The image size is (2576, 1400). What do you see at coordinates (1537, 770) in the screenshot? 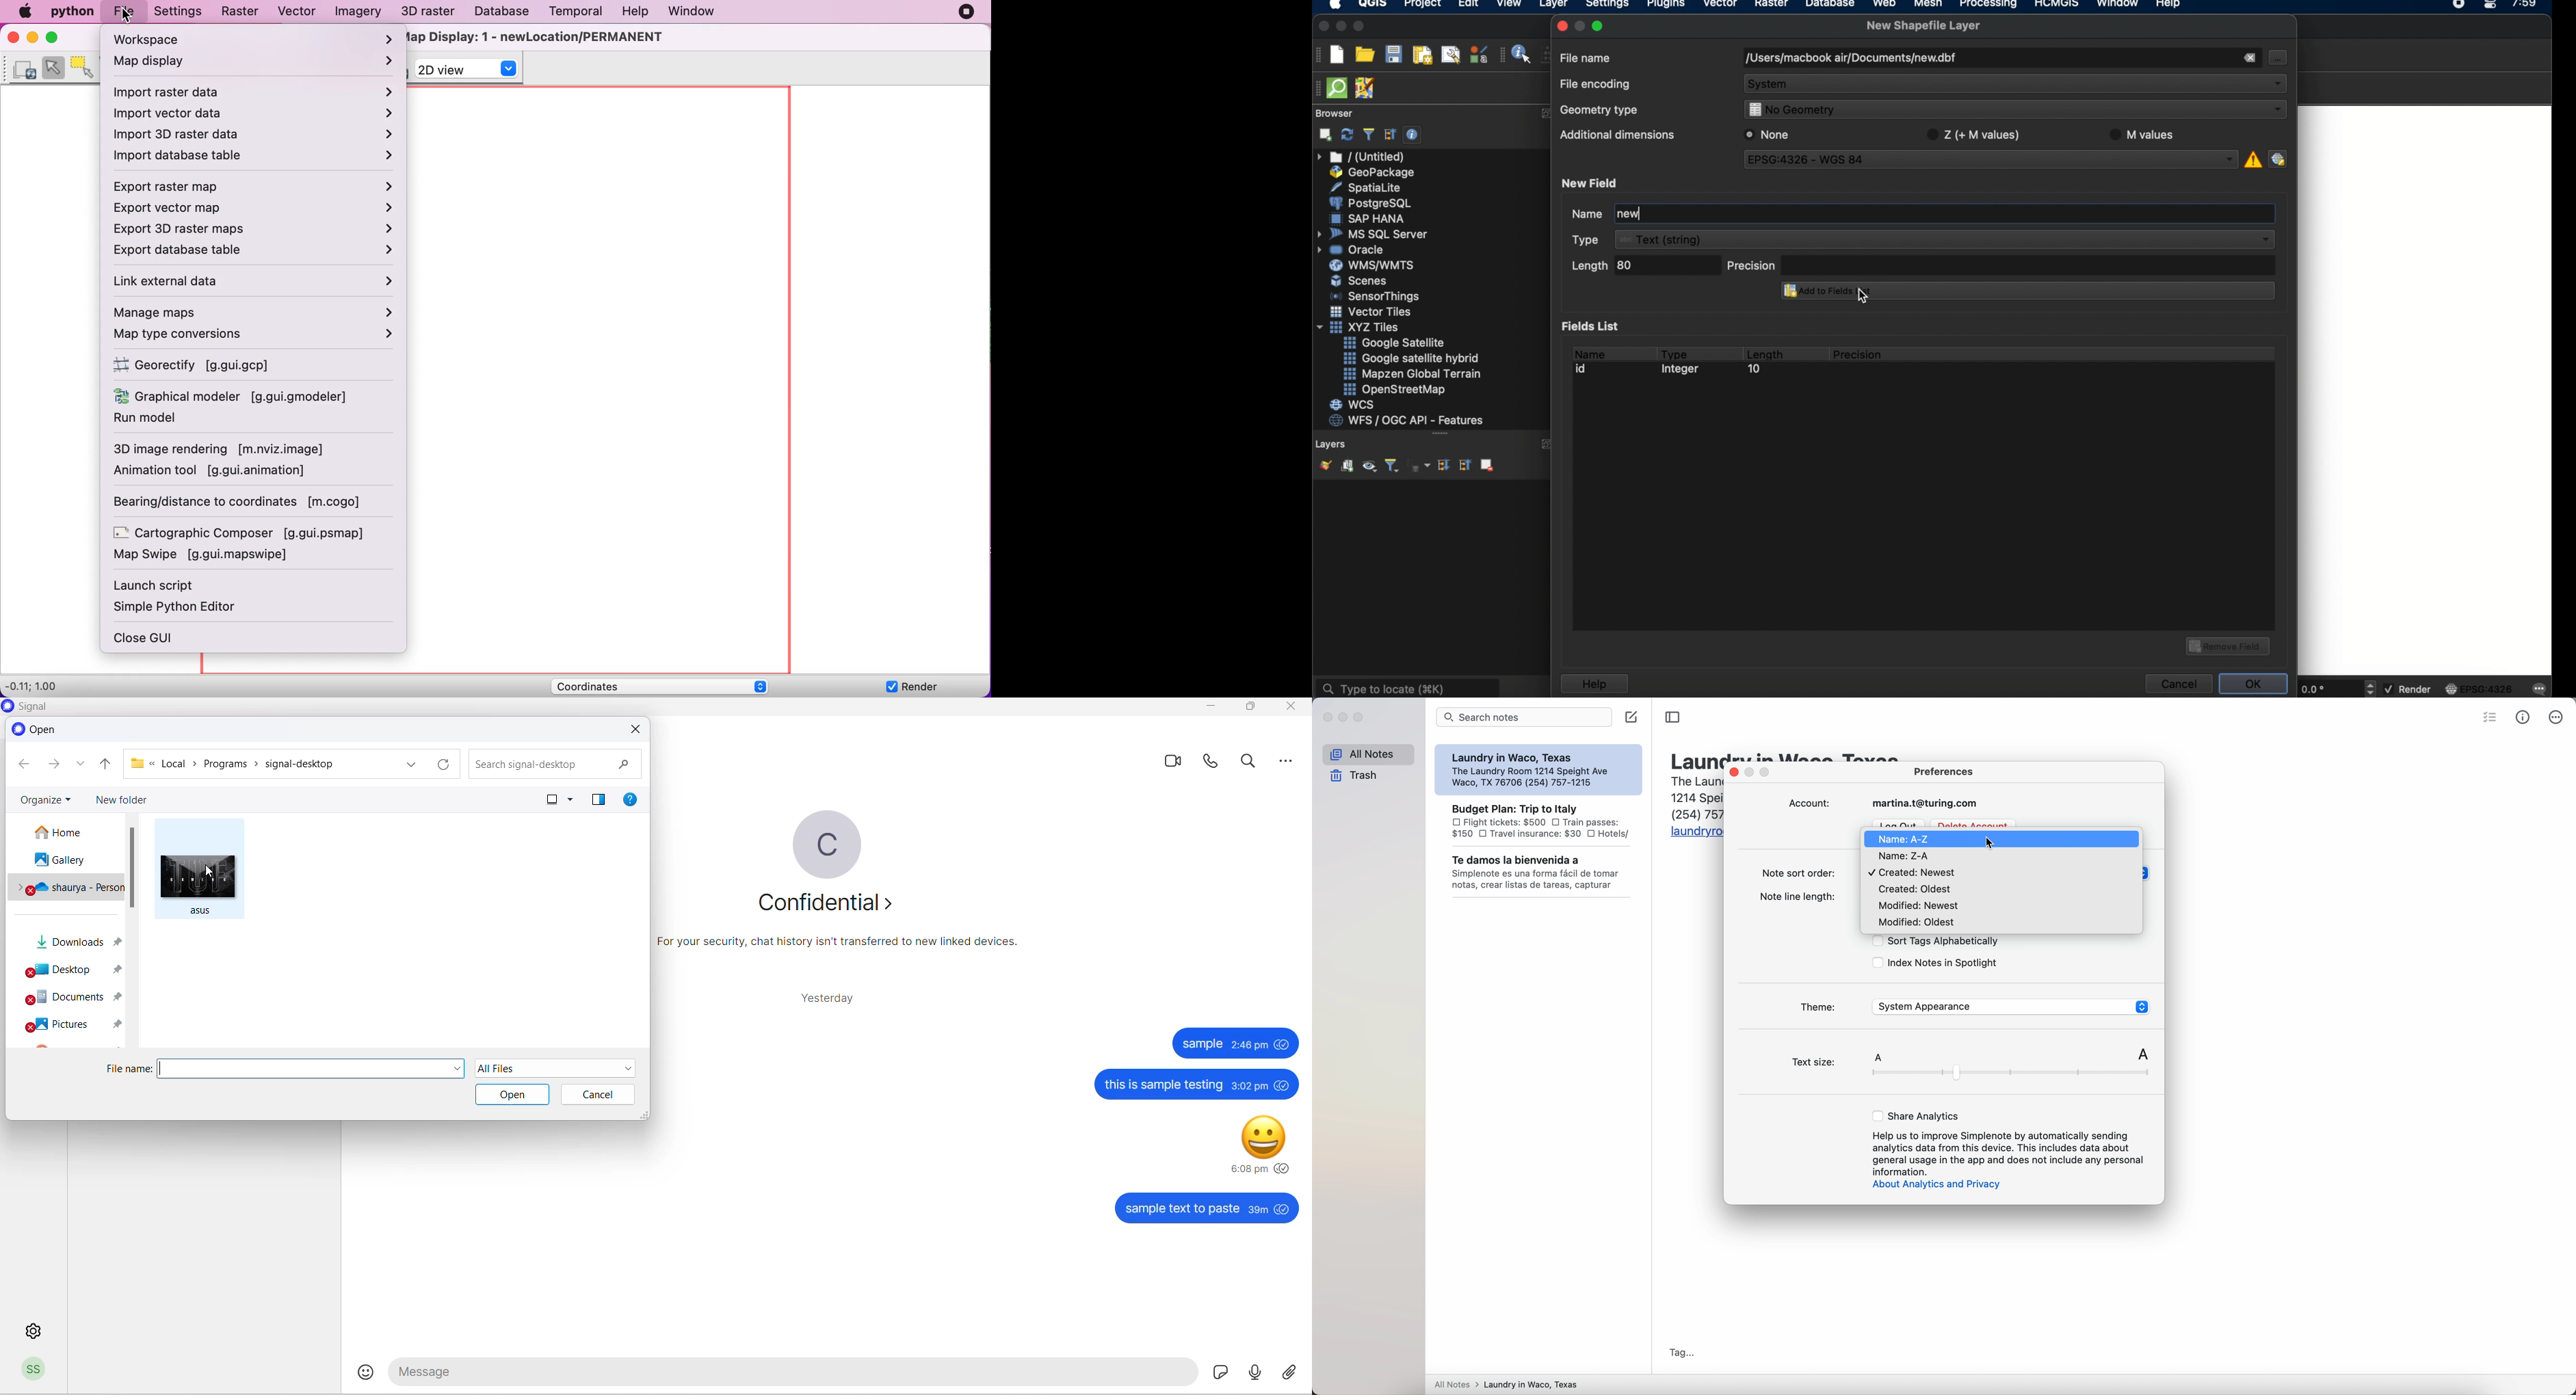
I see `Laundry in Waco, Texas note` at bounding box center [1537, 770].